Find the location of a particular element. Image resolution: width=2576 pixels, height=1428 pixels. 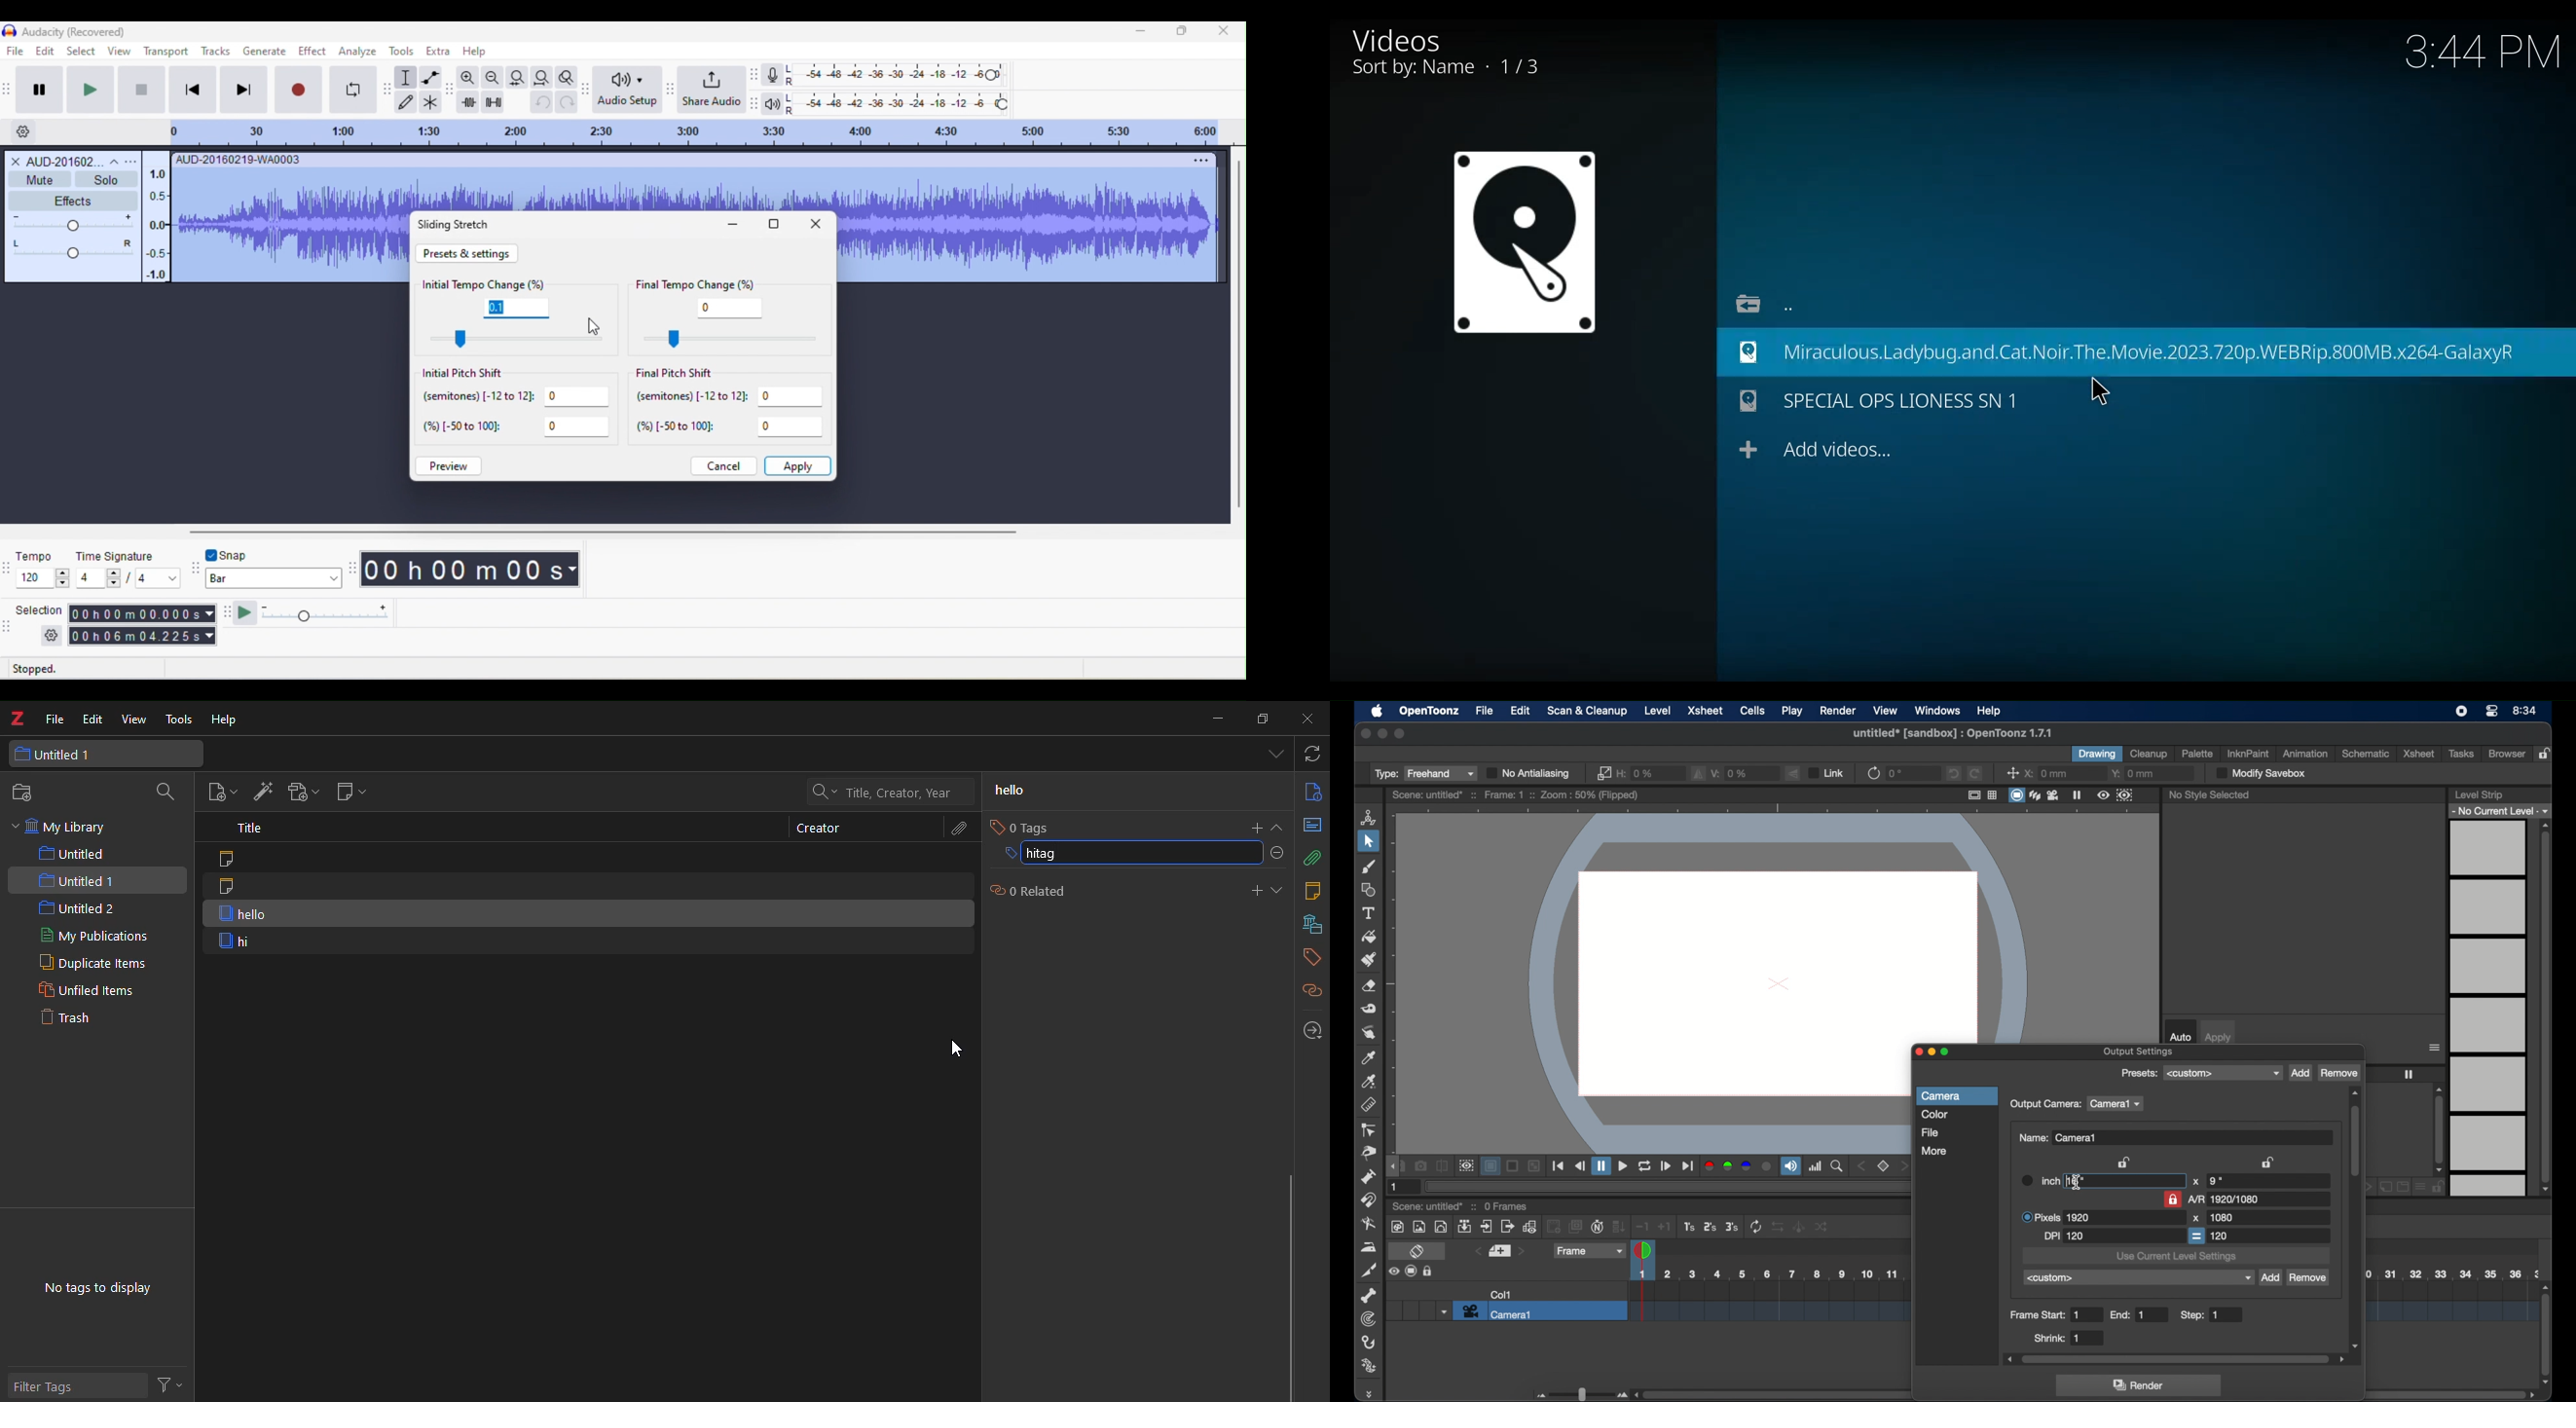

preview is located at coordinates (451, 467).